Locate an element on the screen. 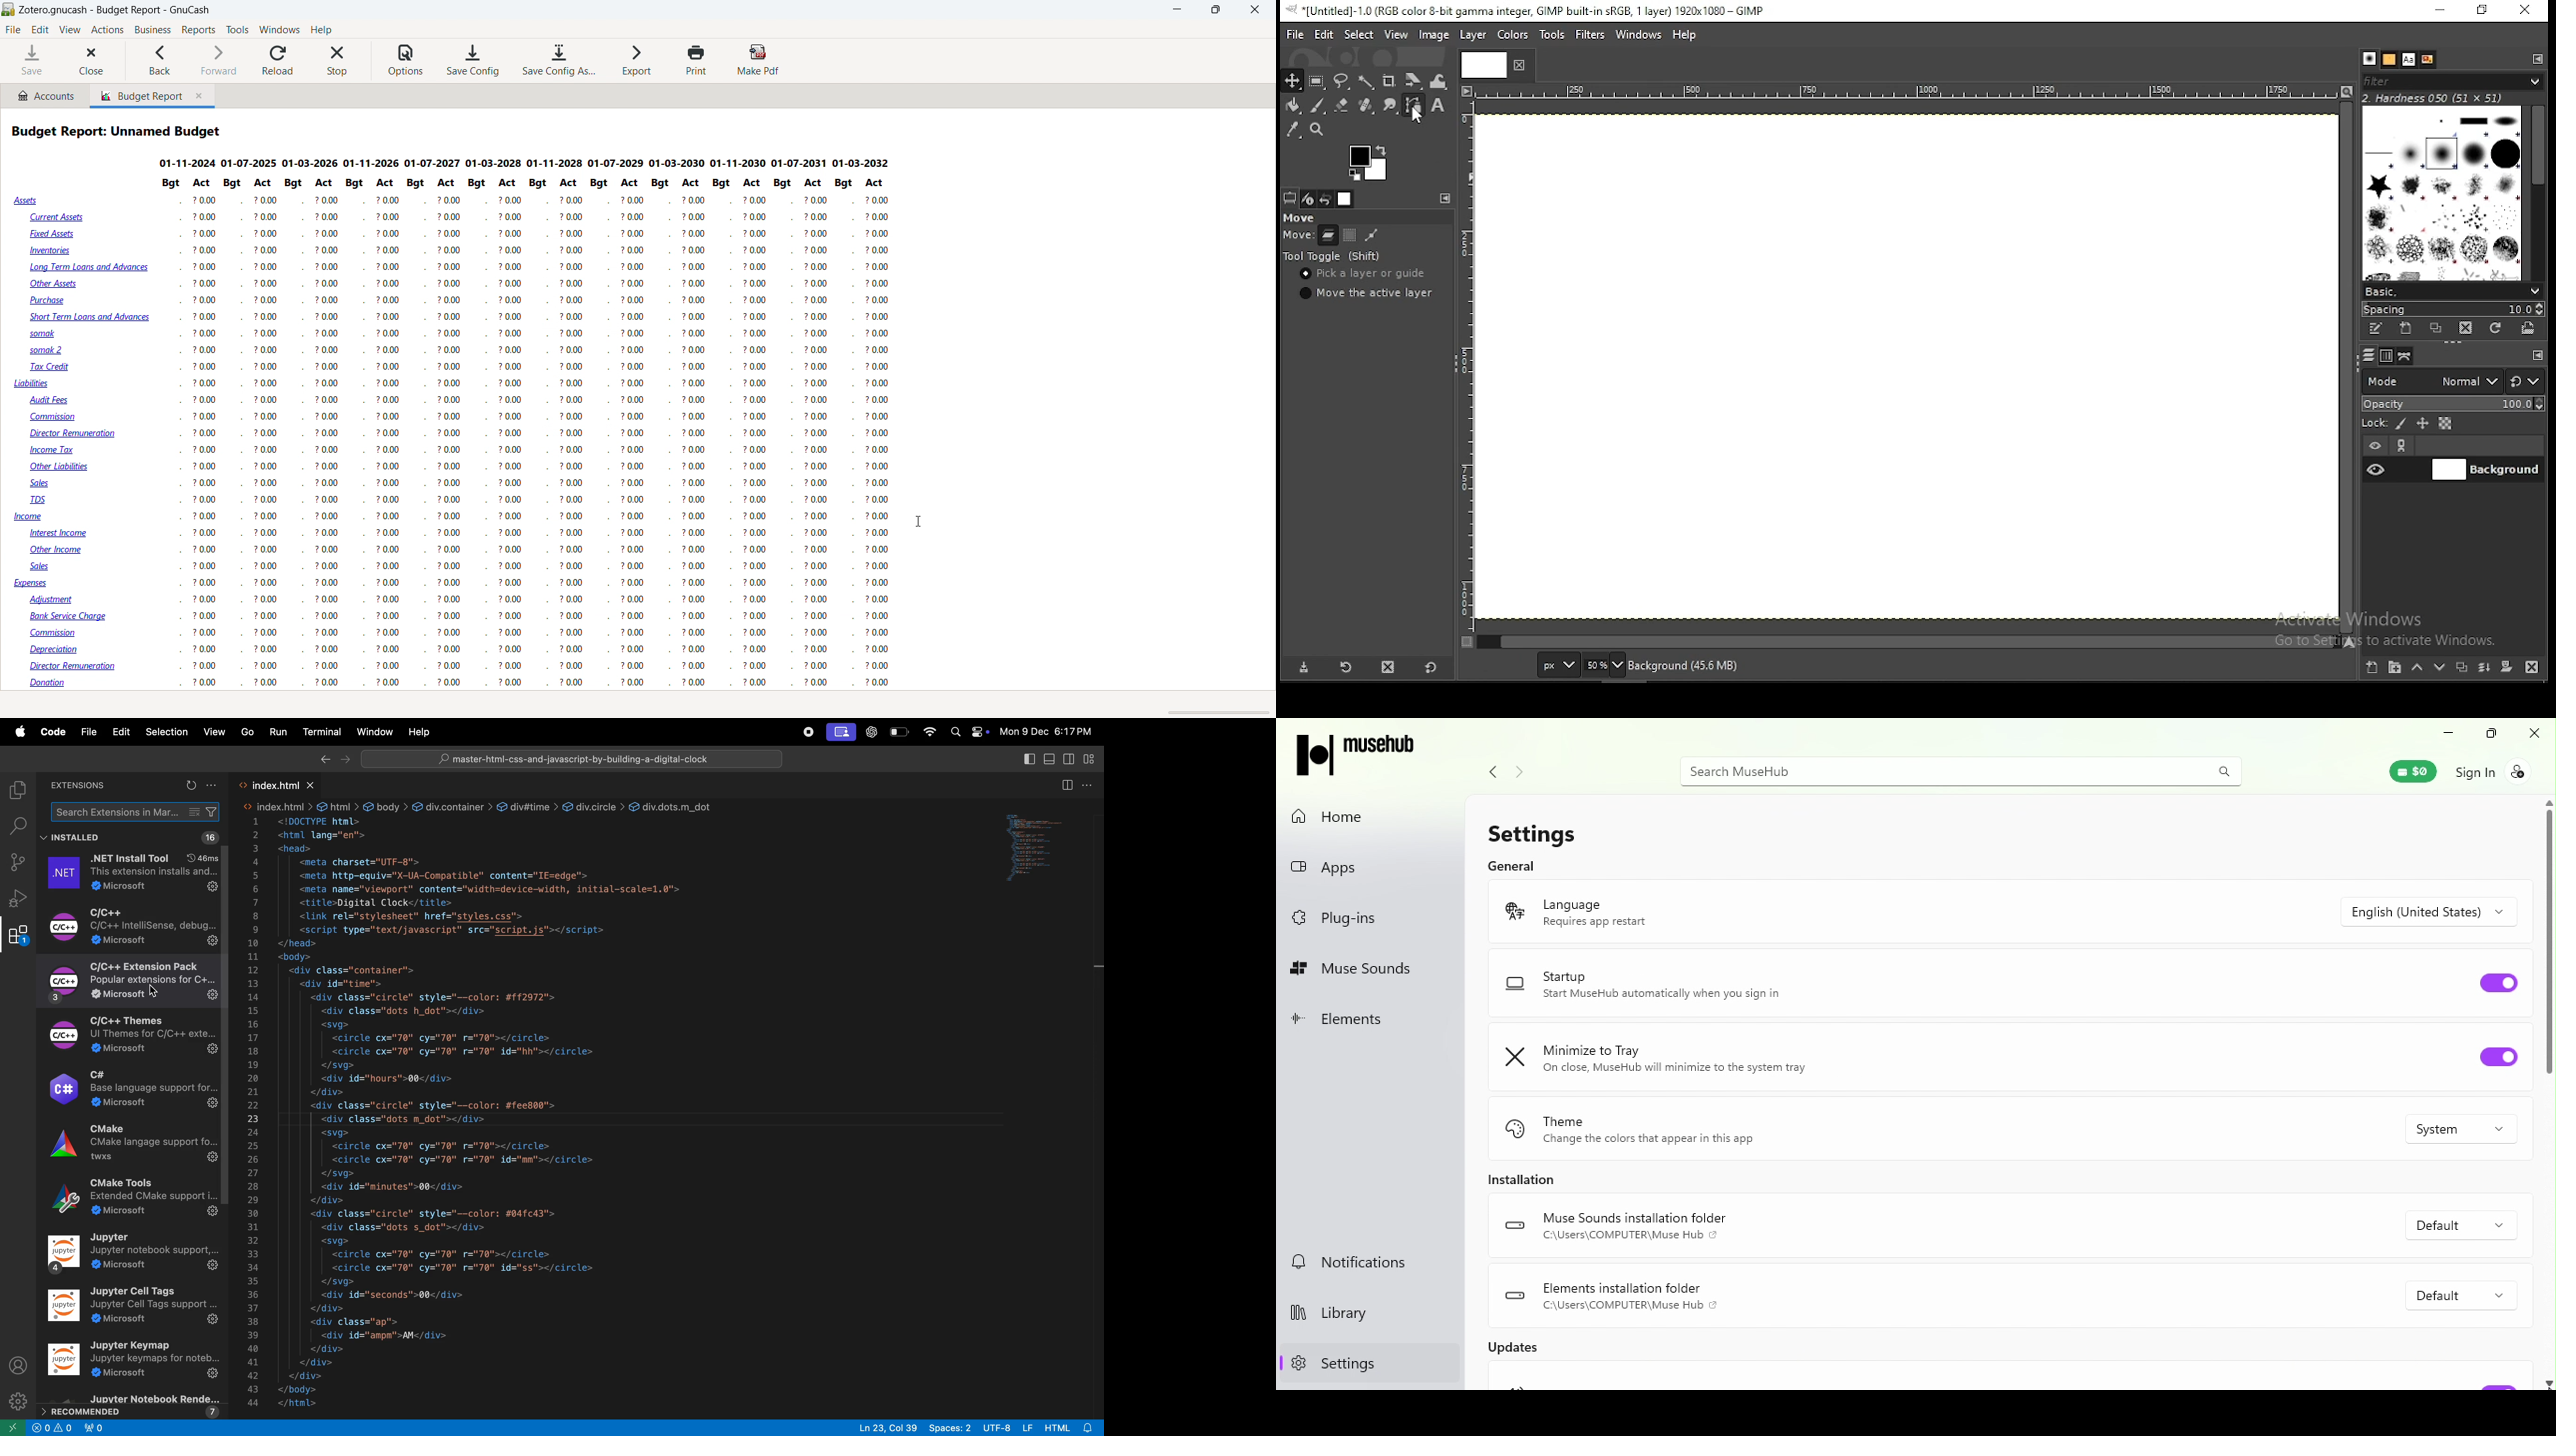  reload is located at coordinates (279, 60).